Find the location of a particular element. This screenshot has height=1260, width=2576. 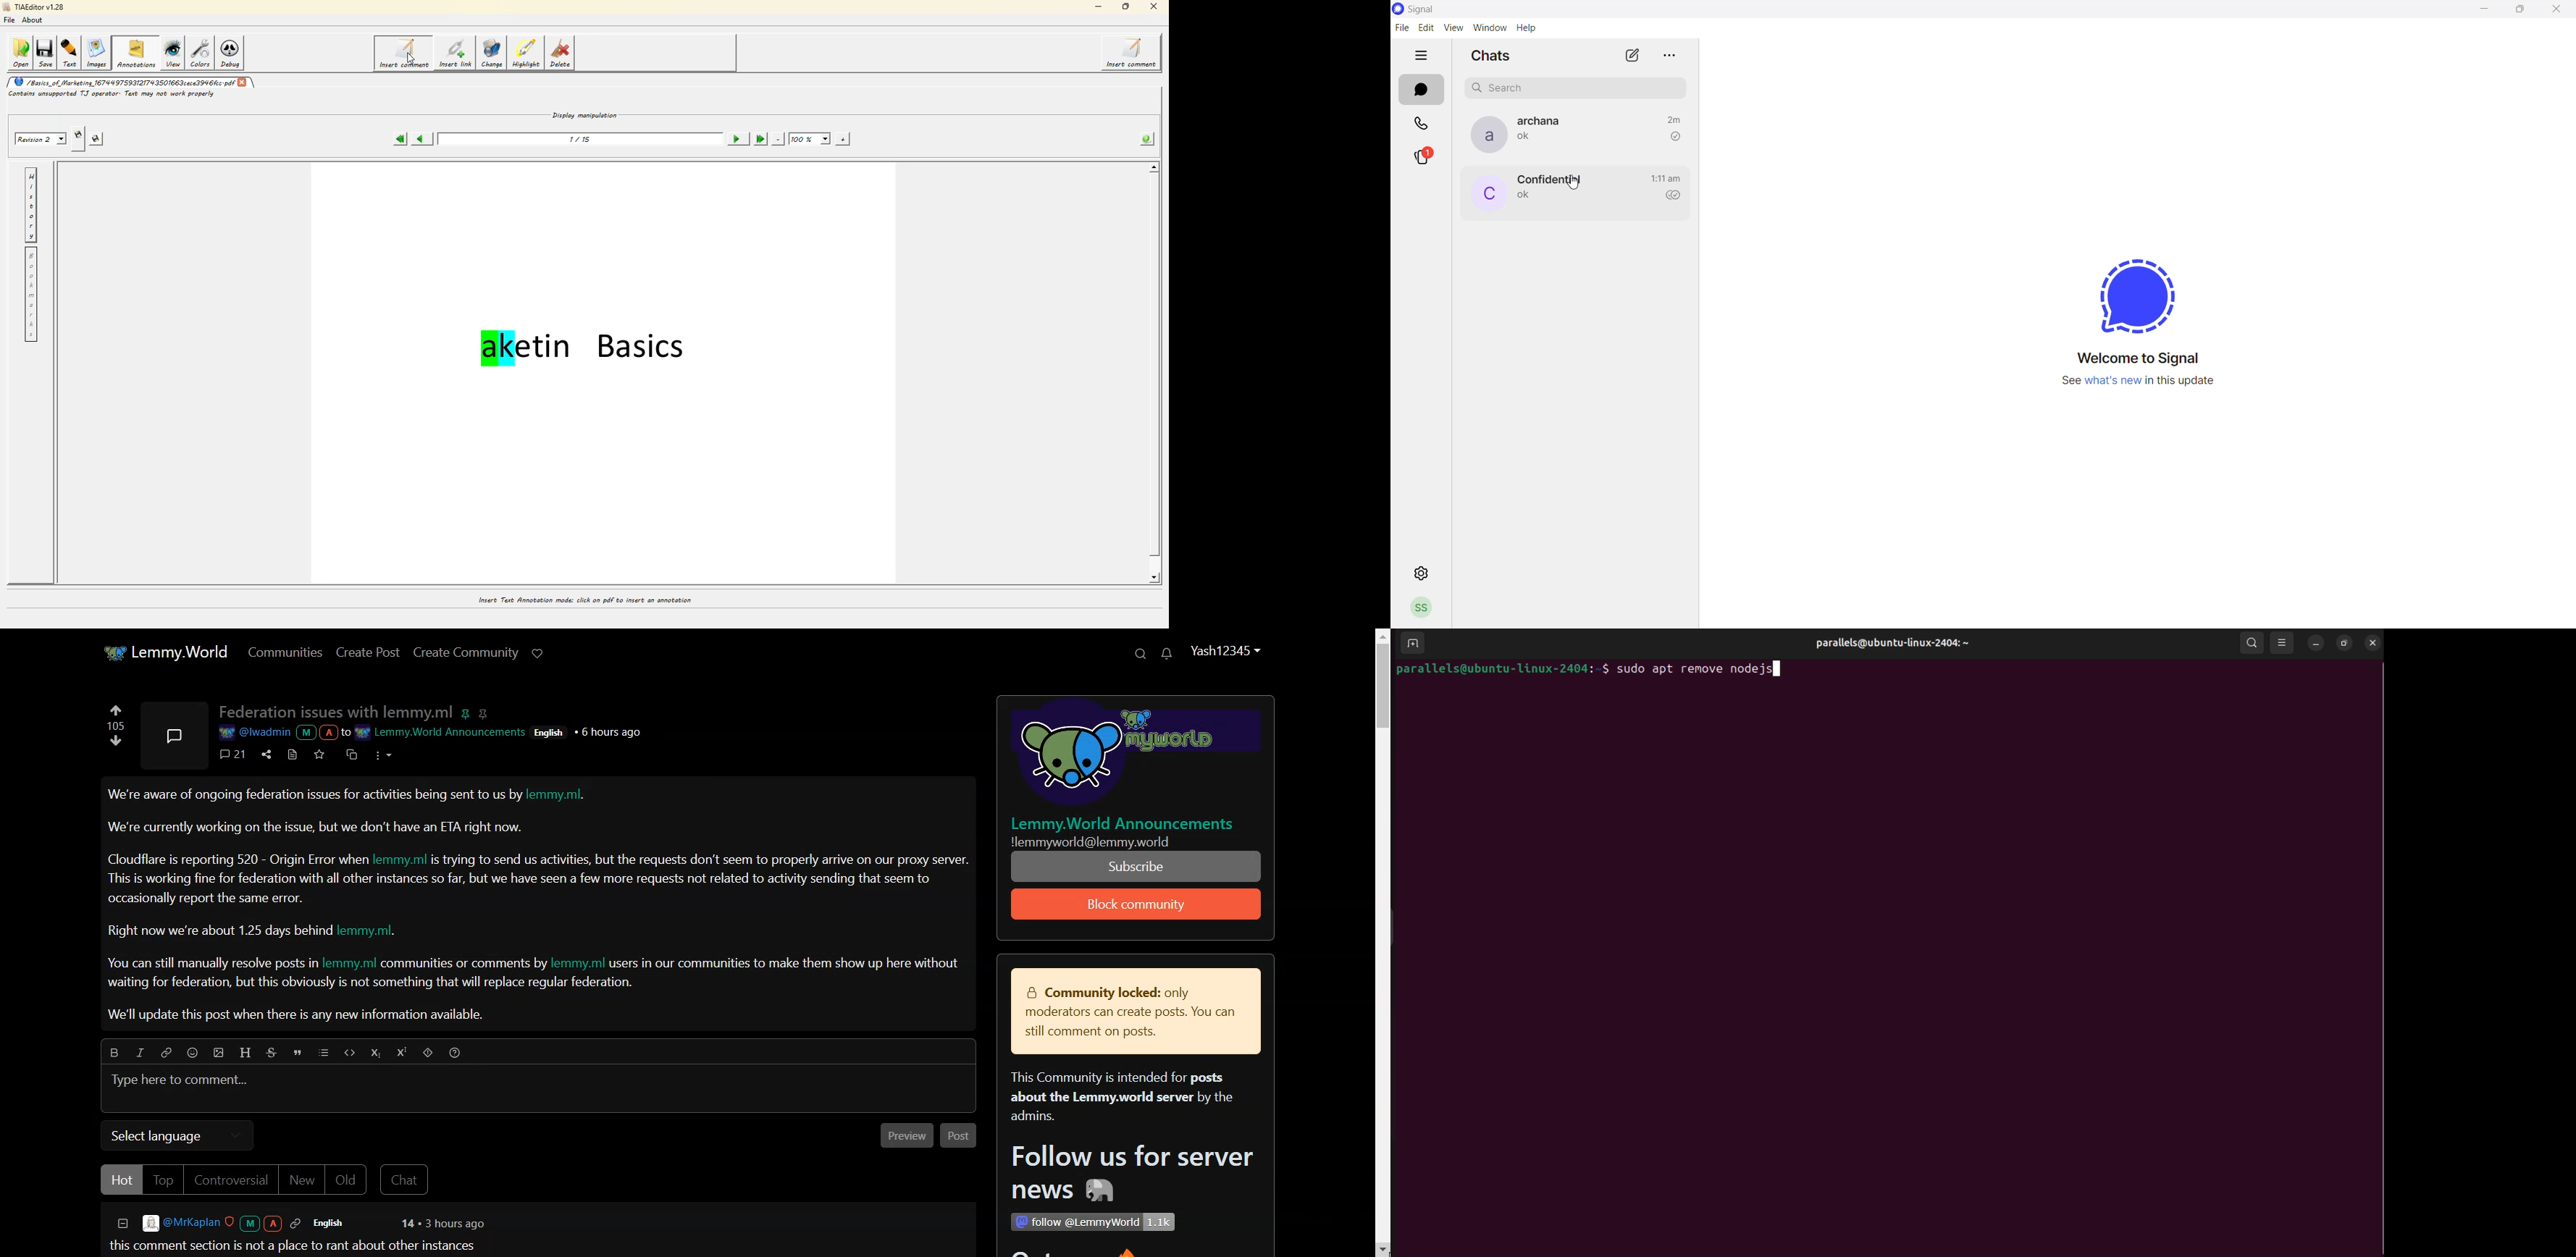

add terminal is located at coordinates (1412, 643).